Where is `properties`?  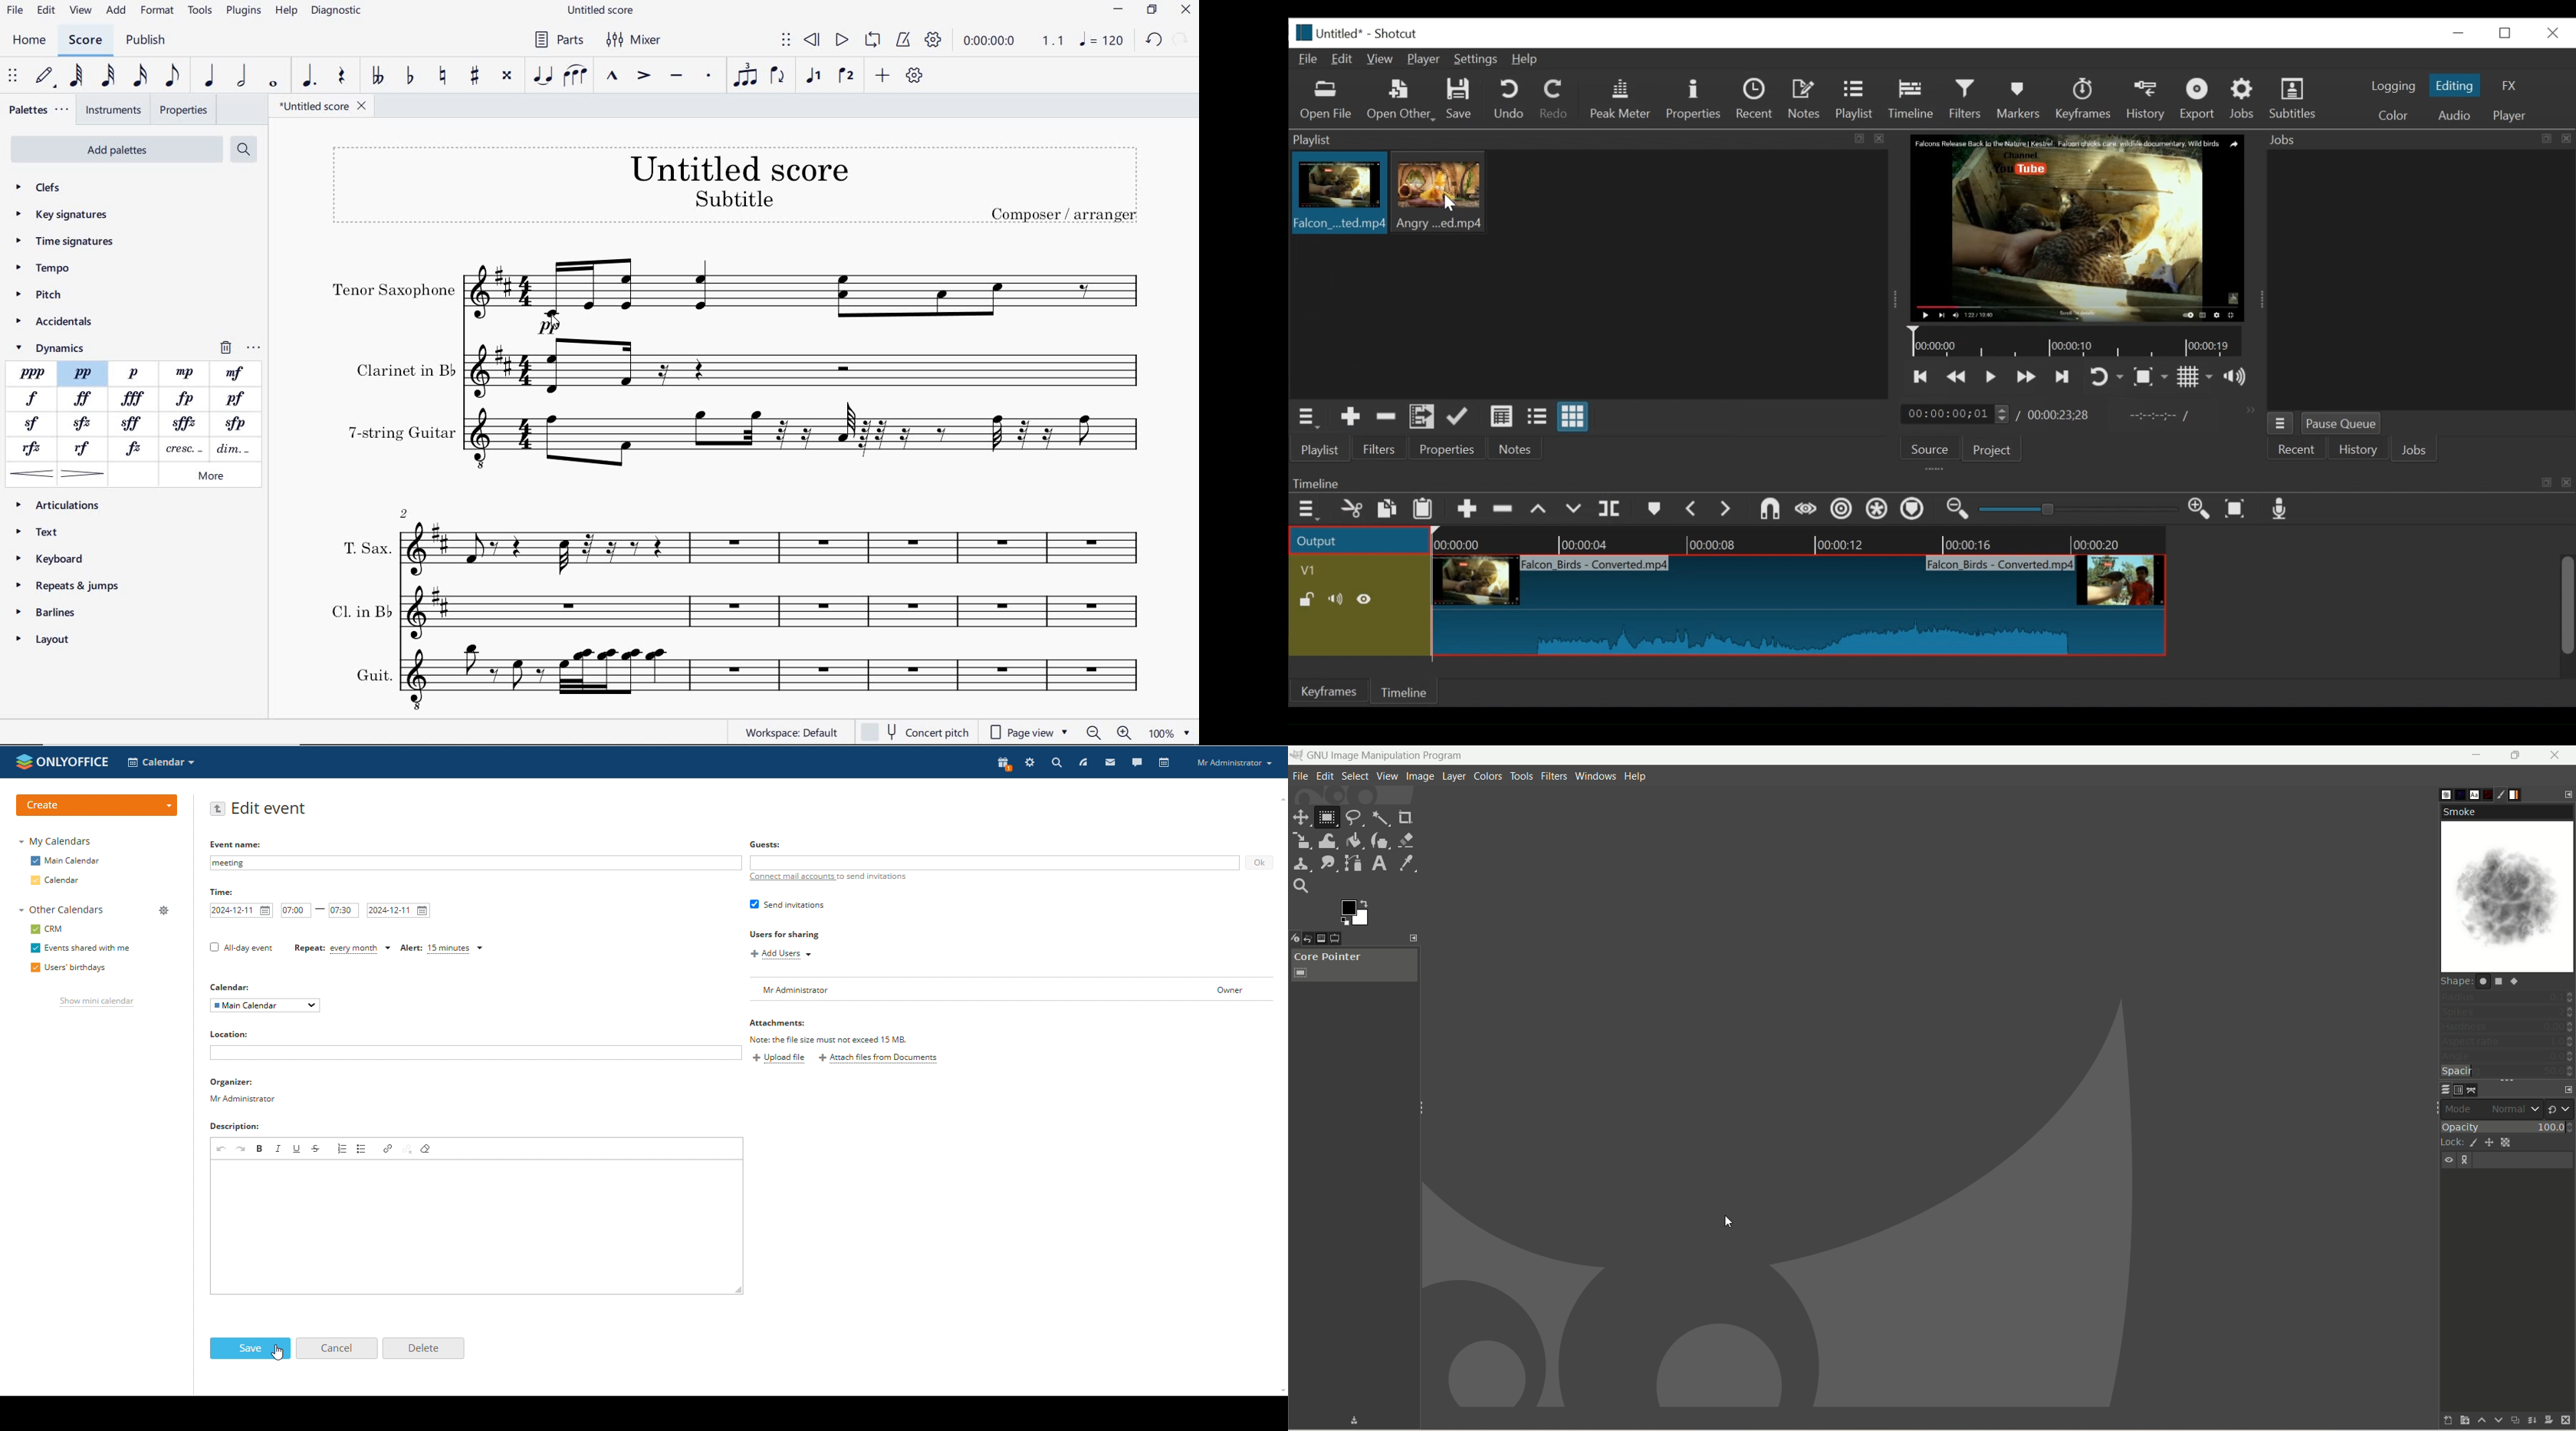 properties is located at coordinates (182, 110).